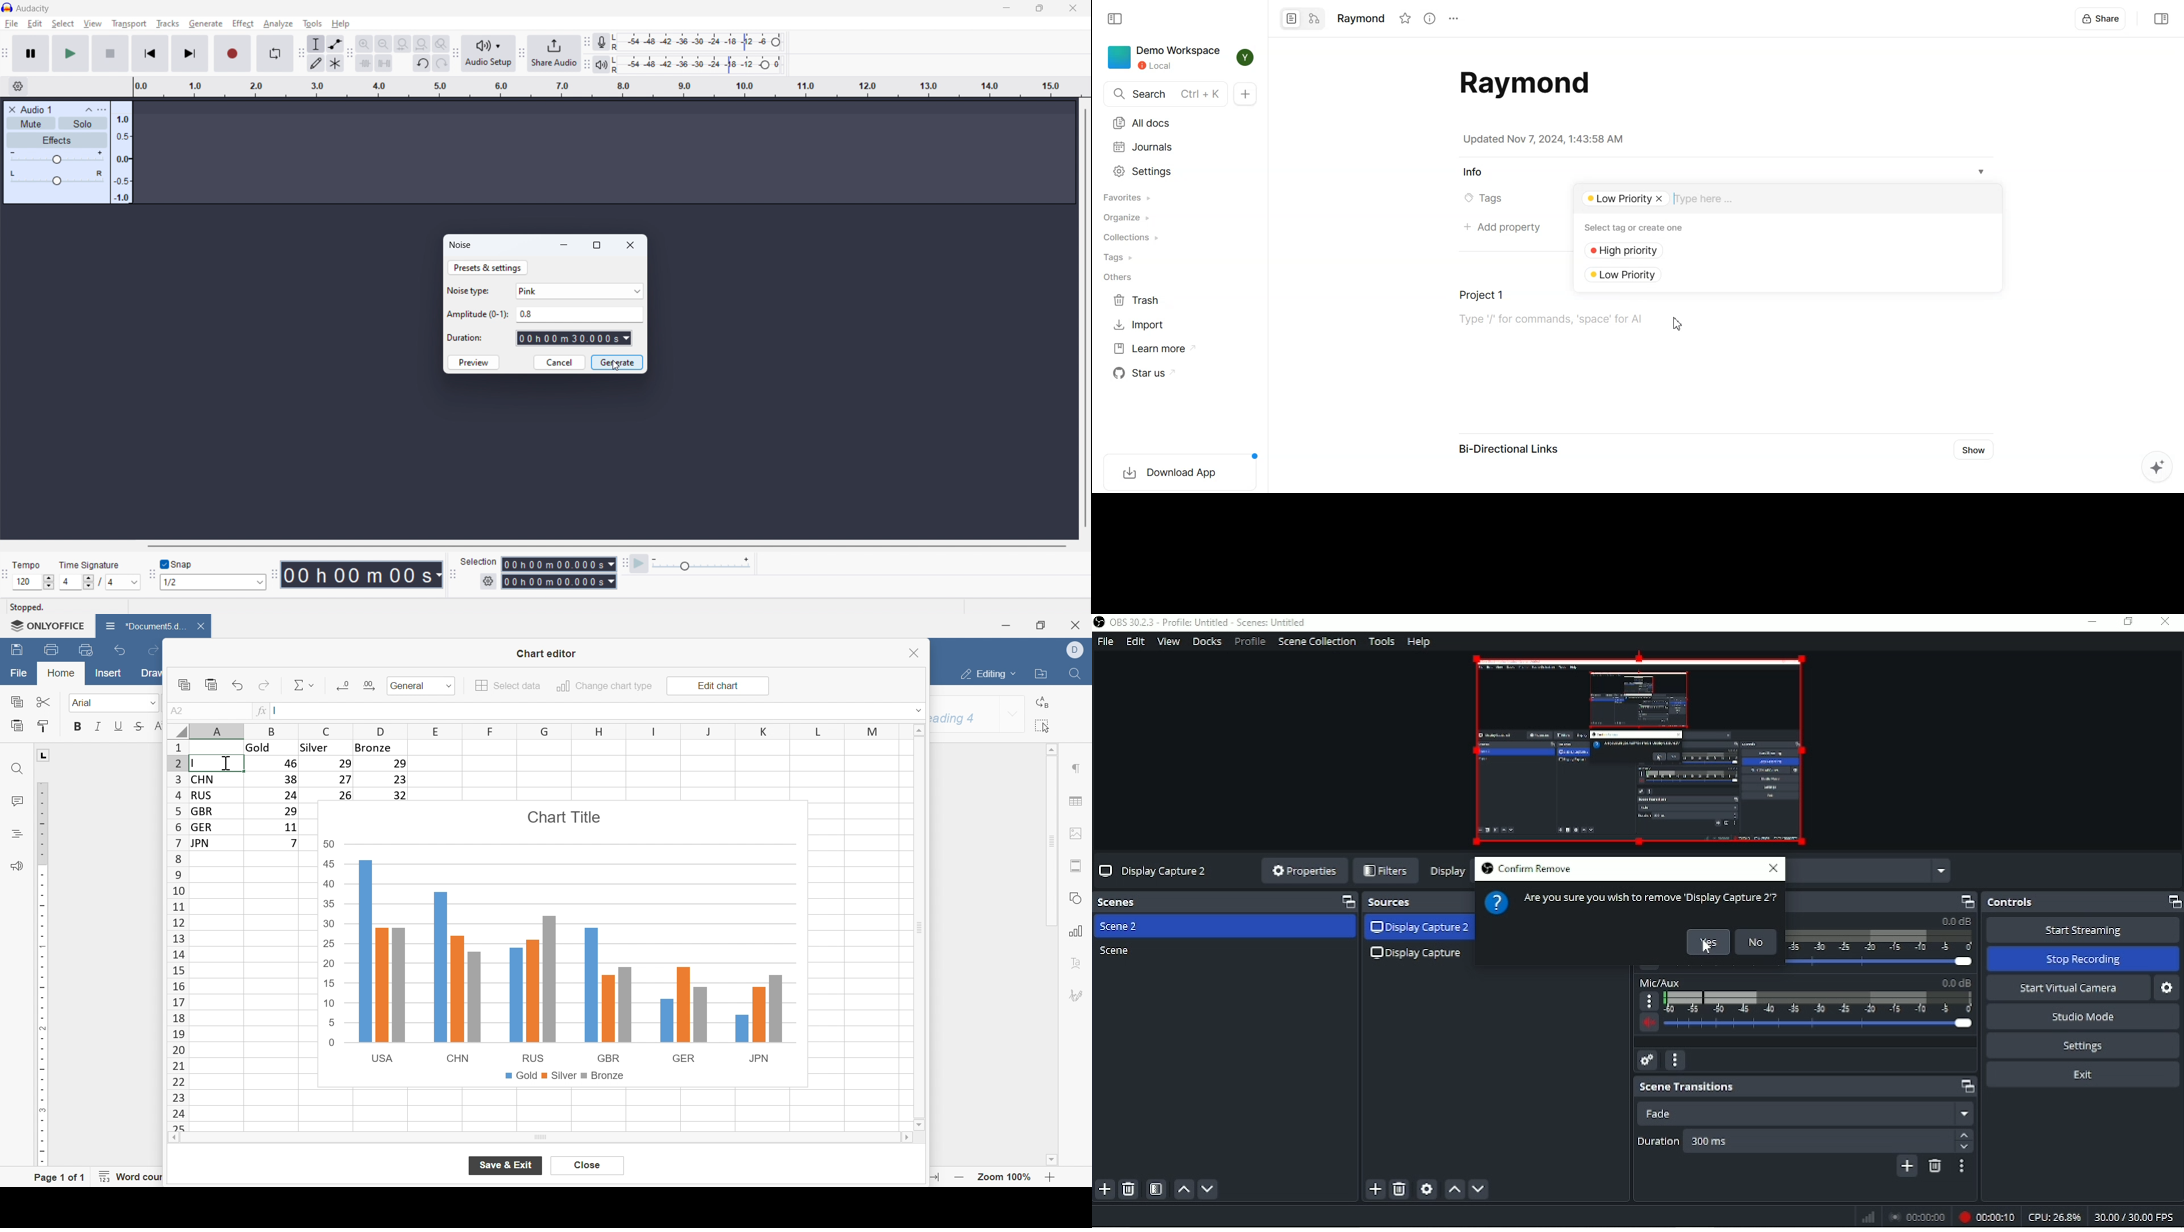  Describe the element at coordinates (1521, 83) in the screenshot. I see `Document template` at that location.